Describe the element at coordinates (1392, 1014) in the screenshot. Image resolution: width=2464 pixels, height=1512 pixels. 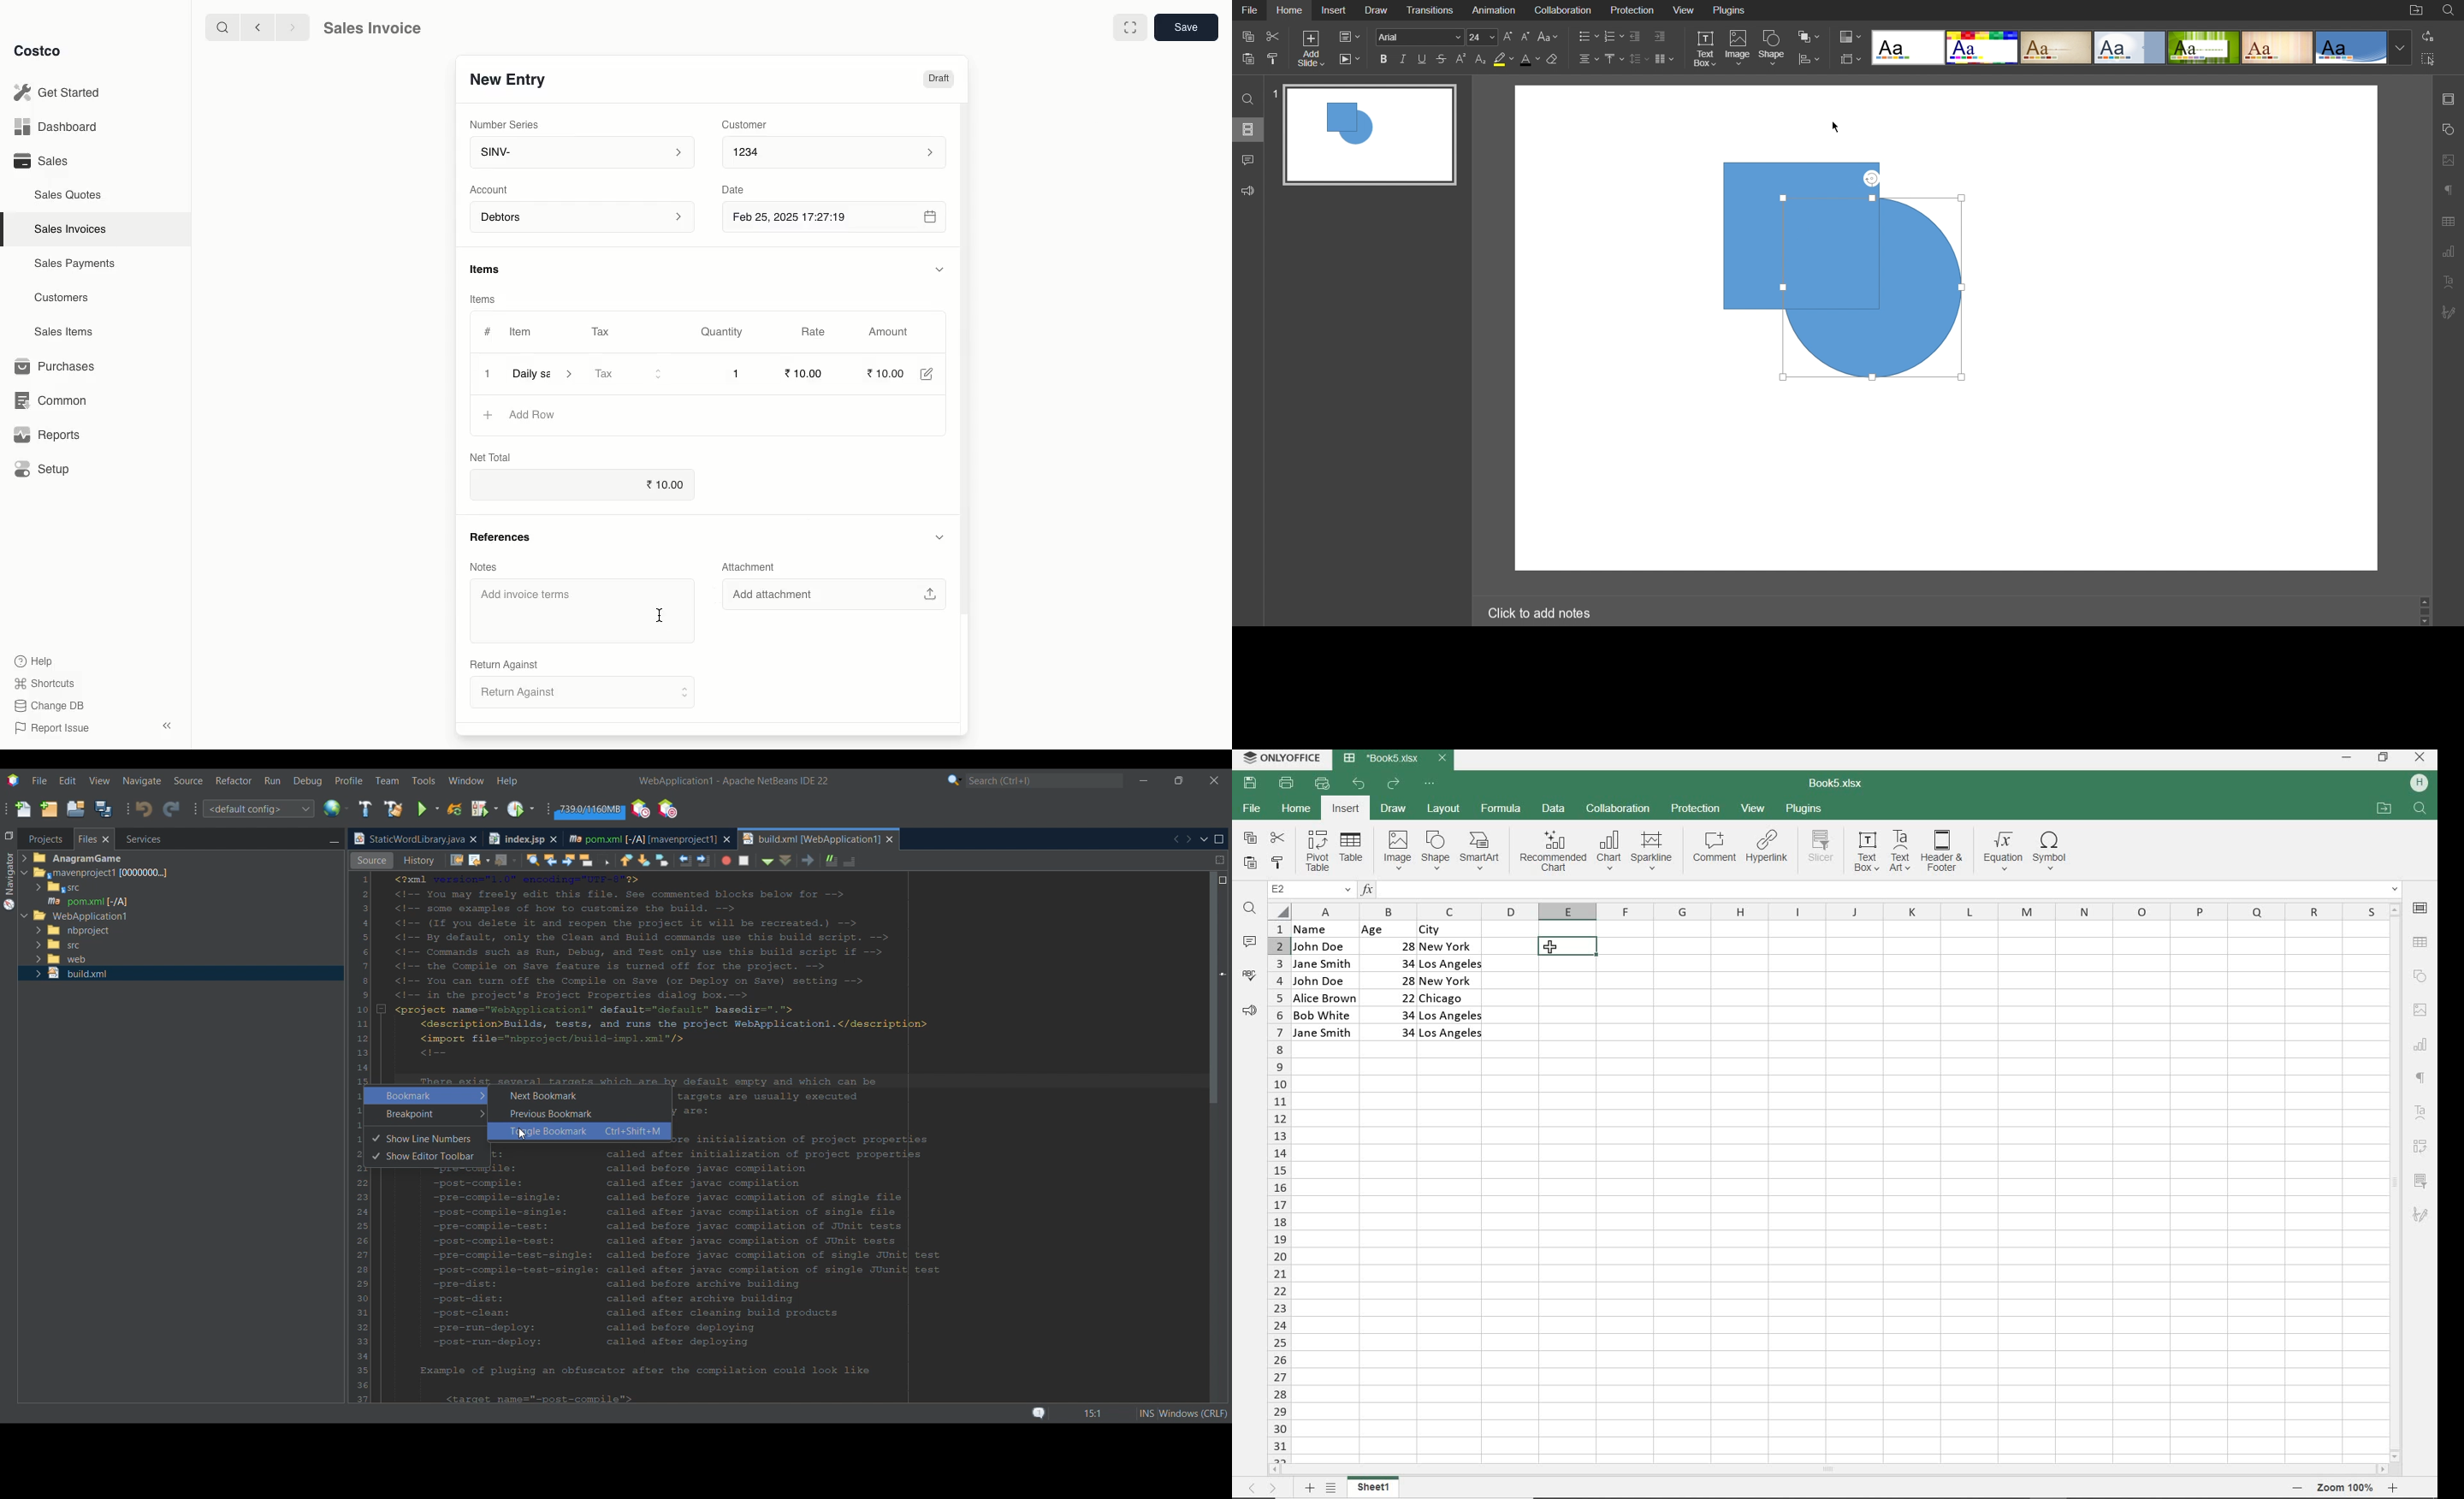
I see `34` at that location.